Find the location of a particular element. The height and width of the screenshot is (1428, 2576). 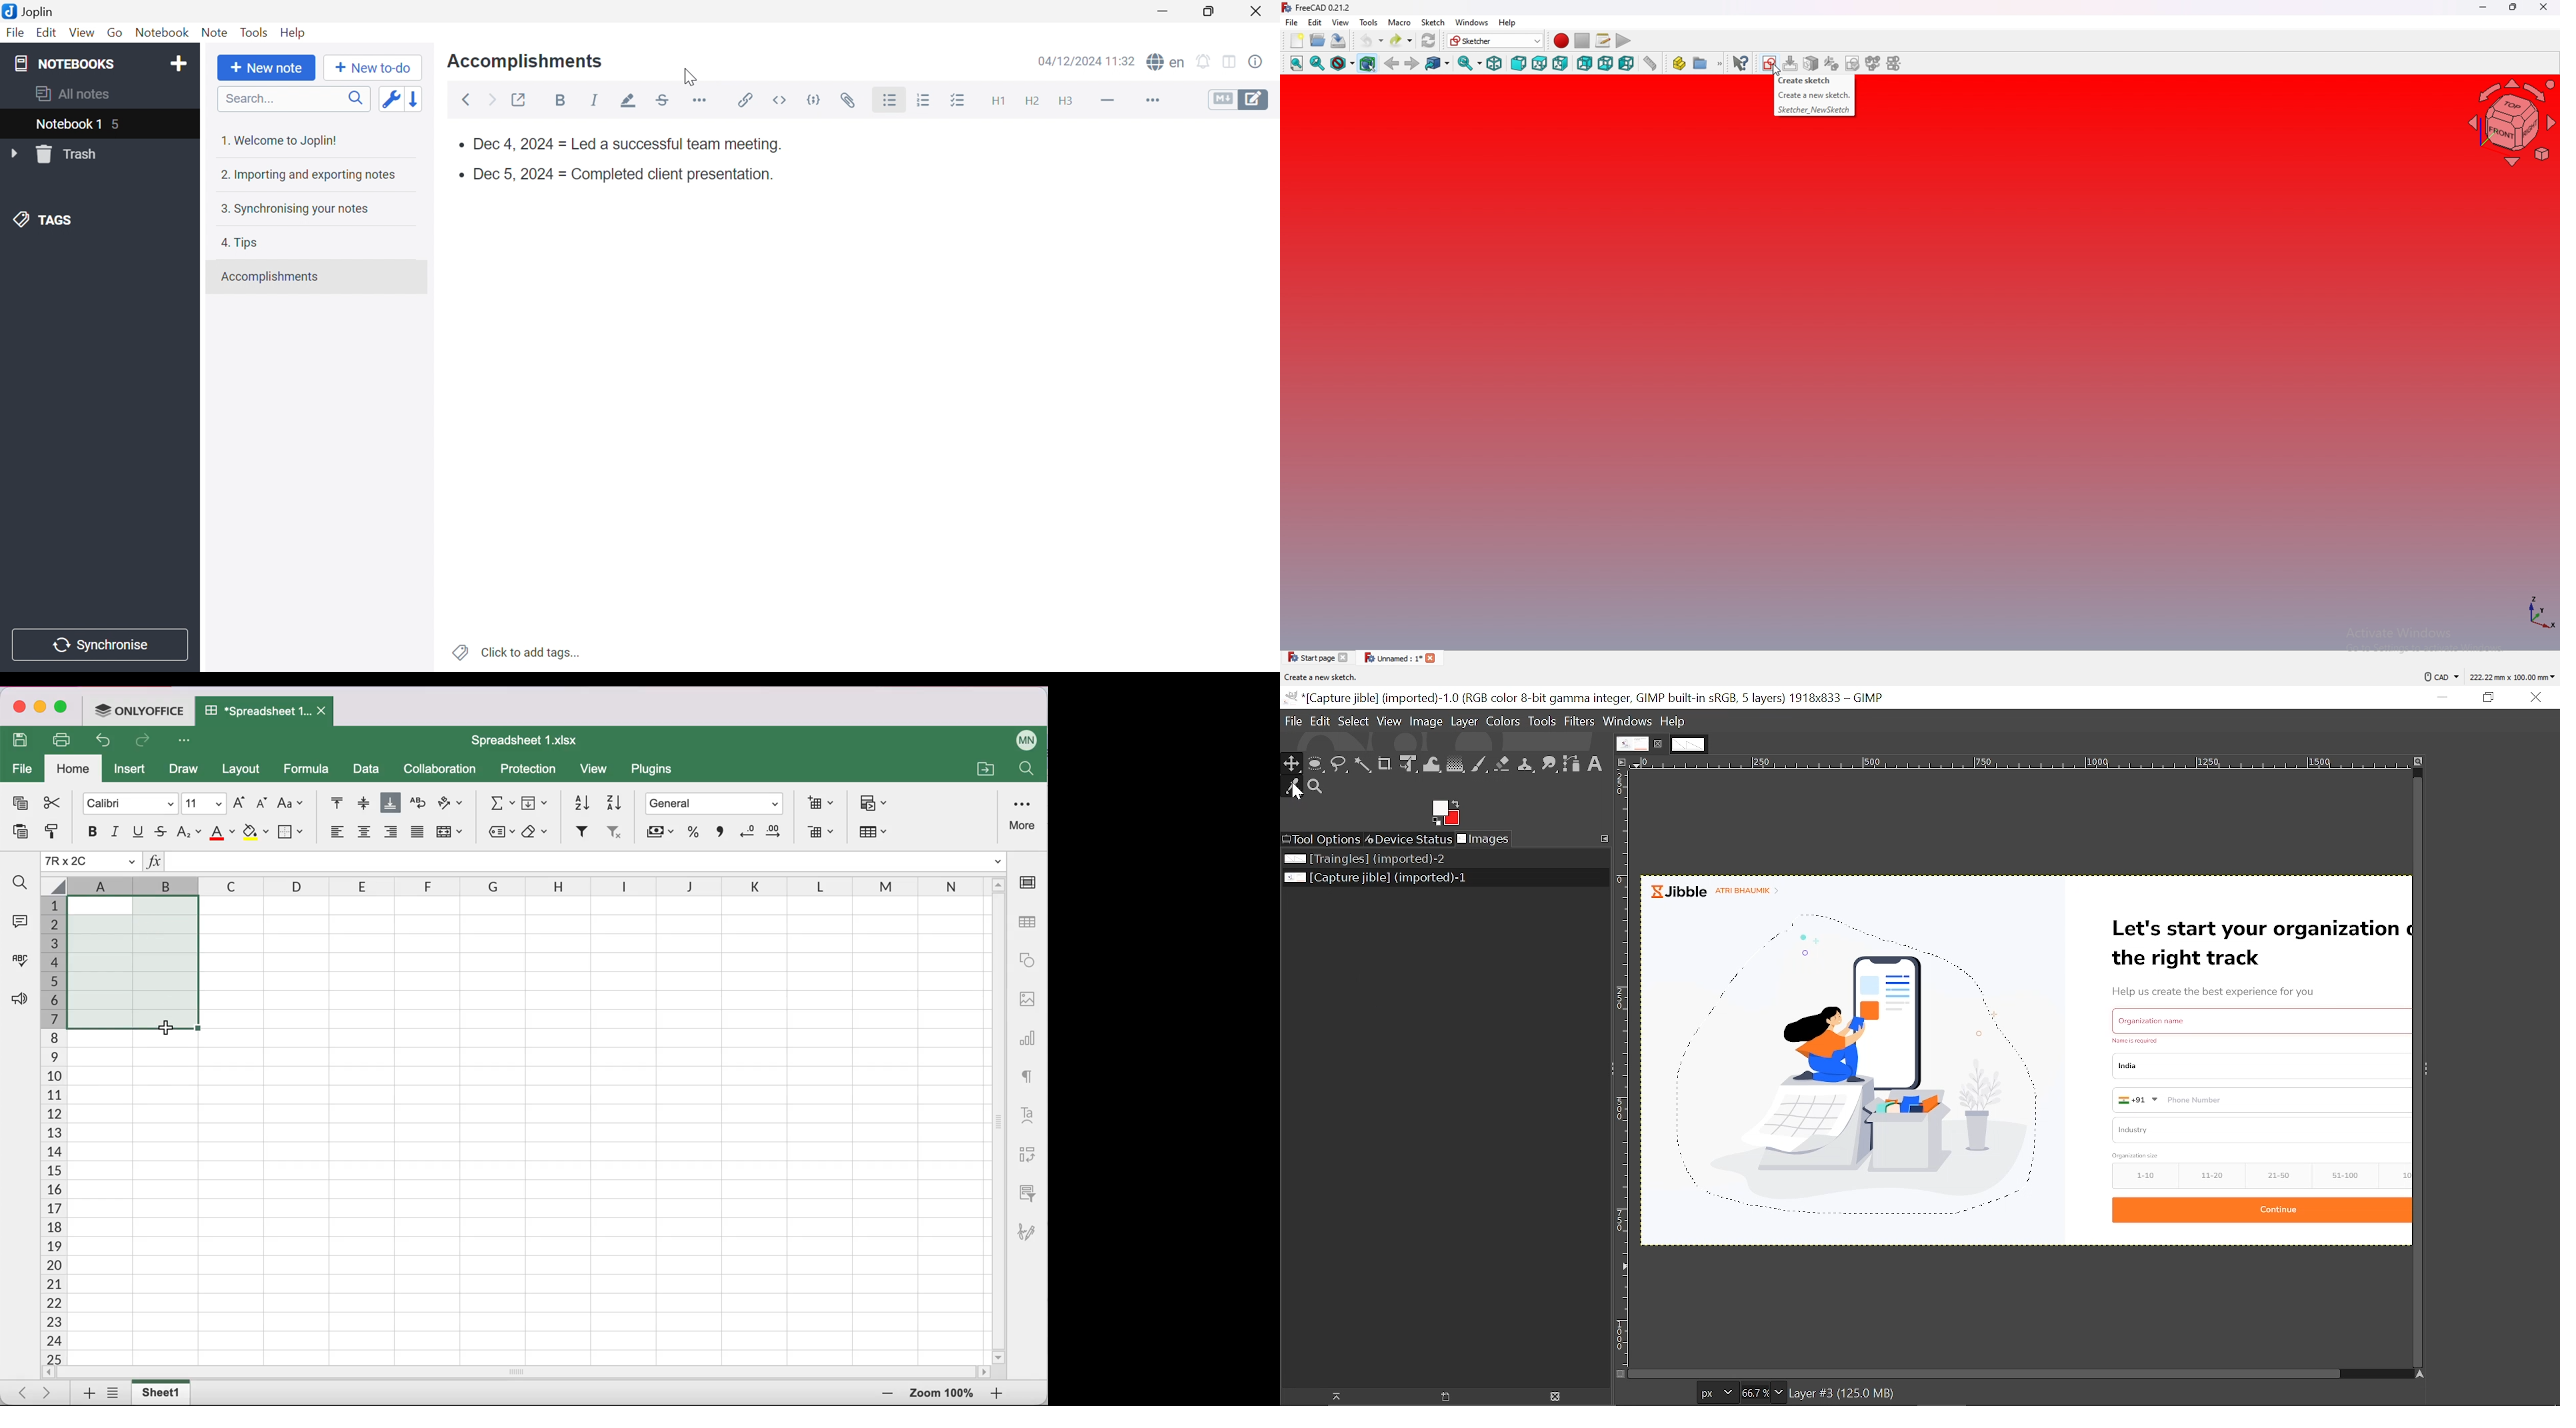

Edit is located at coordinates (1320, 721).